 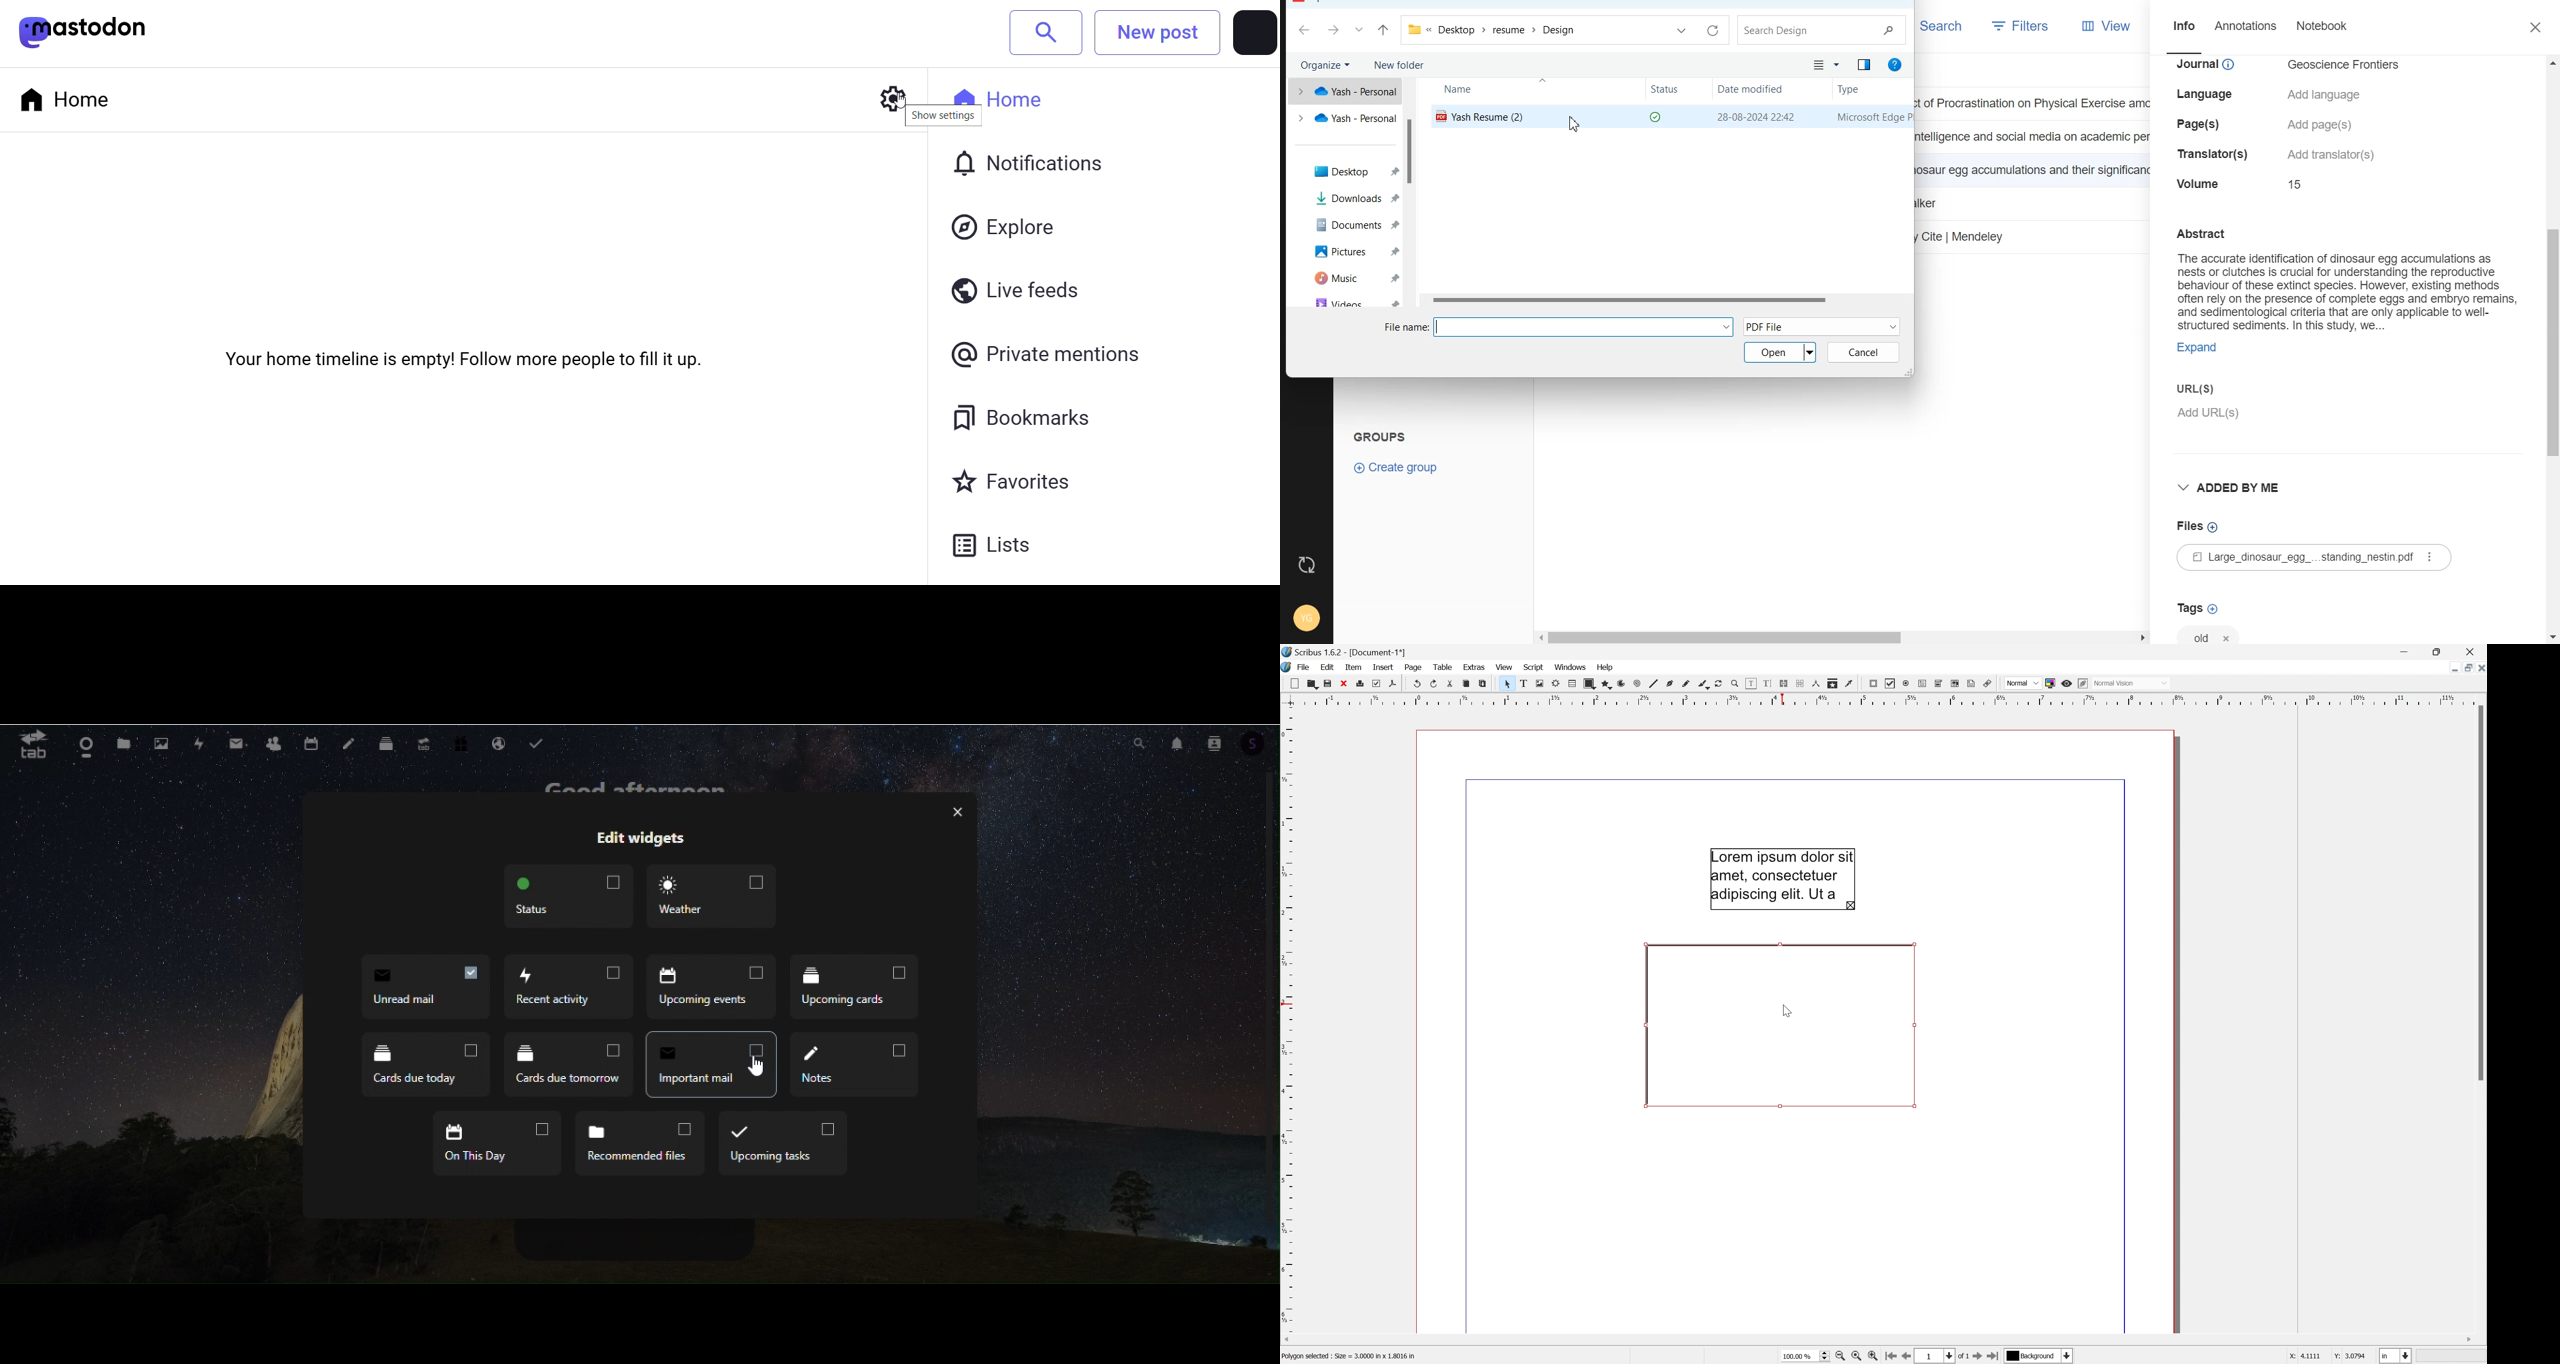 What do you see at coordinates (1305, 31) in the screenshot?
I see `Go back` at bounding box center [1305, 31].